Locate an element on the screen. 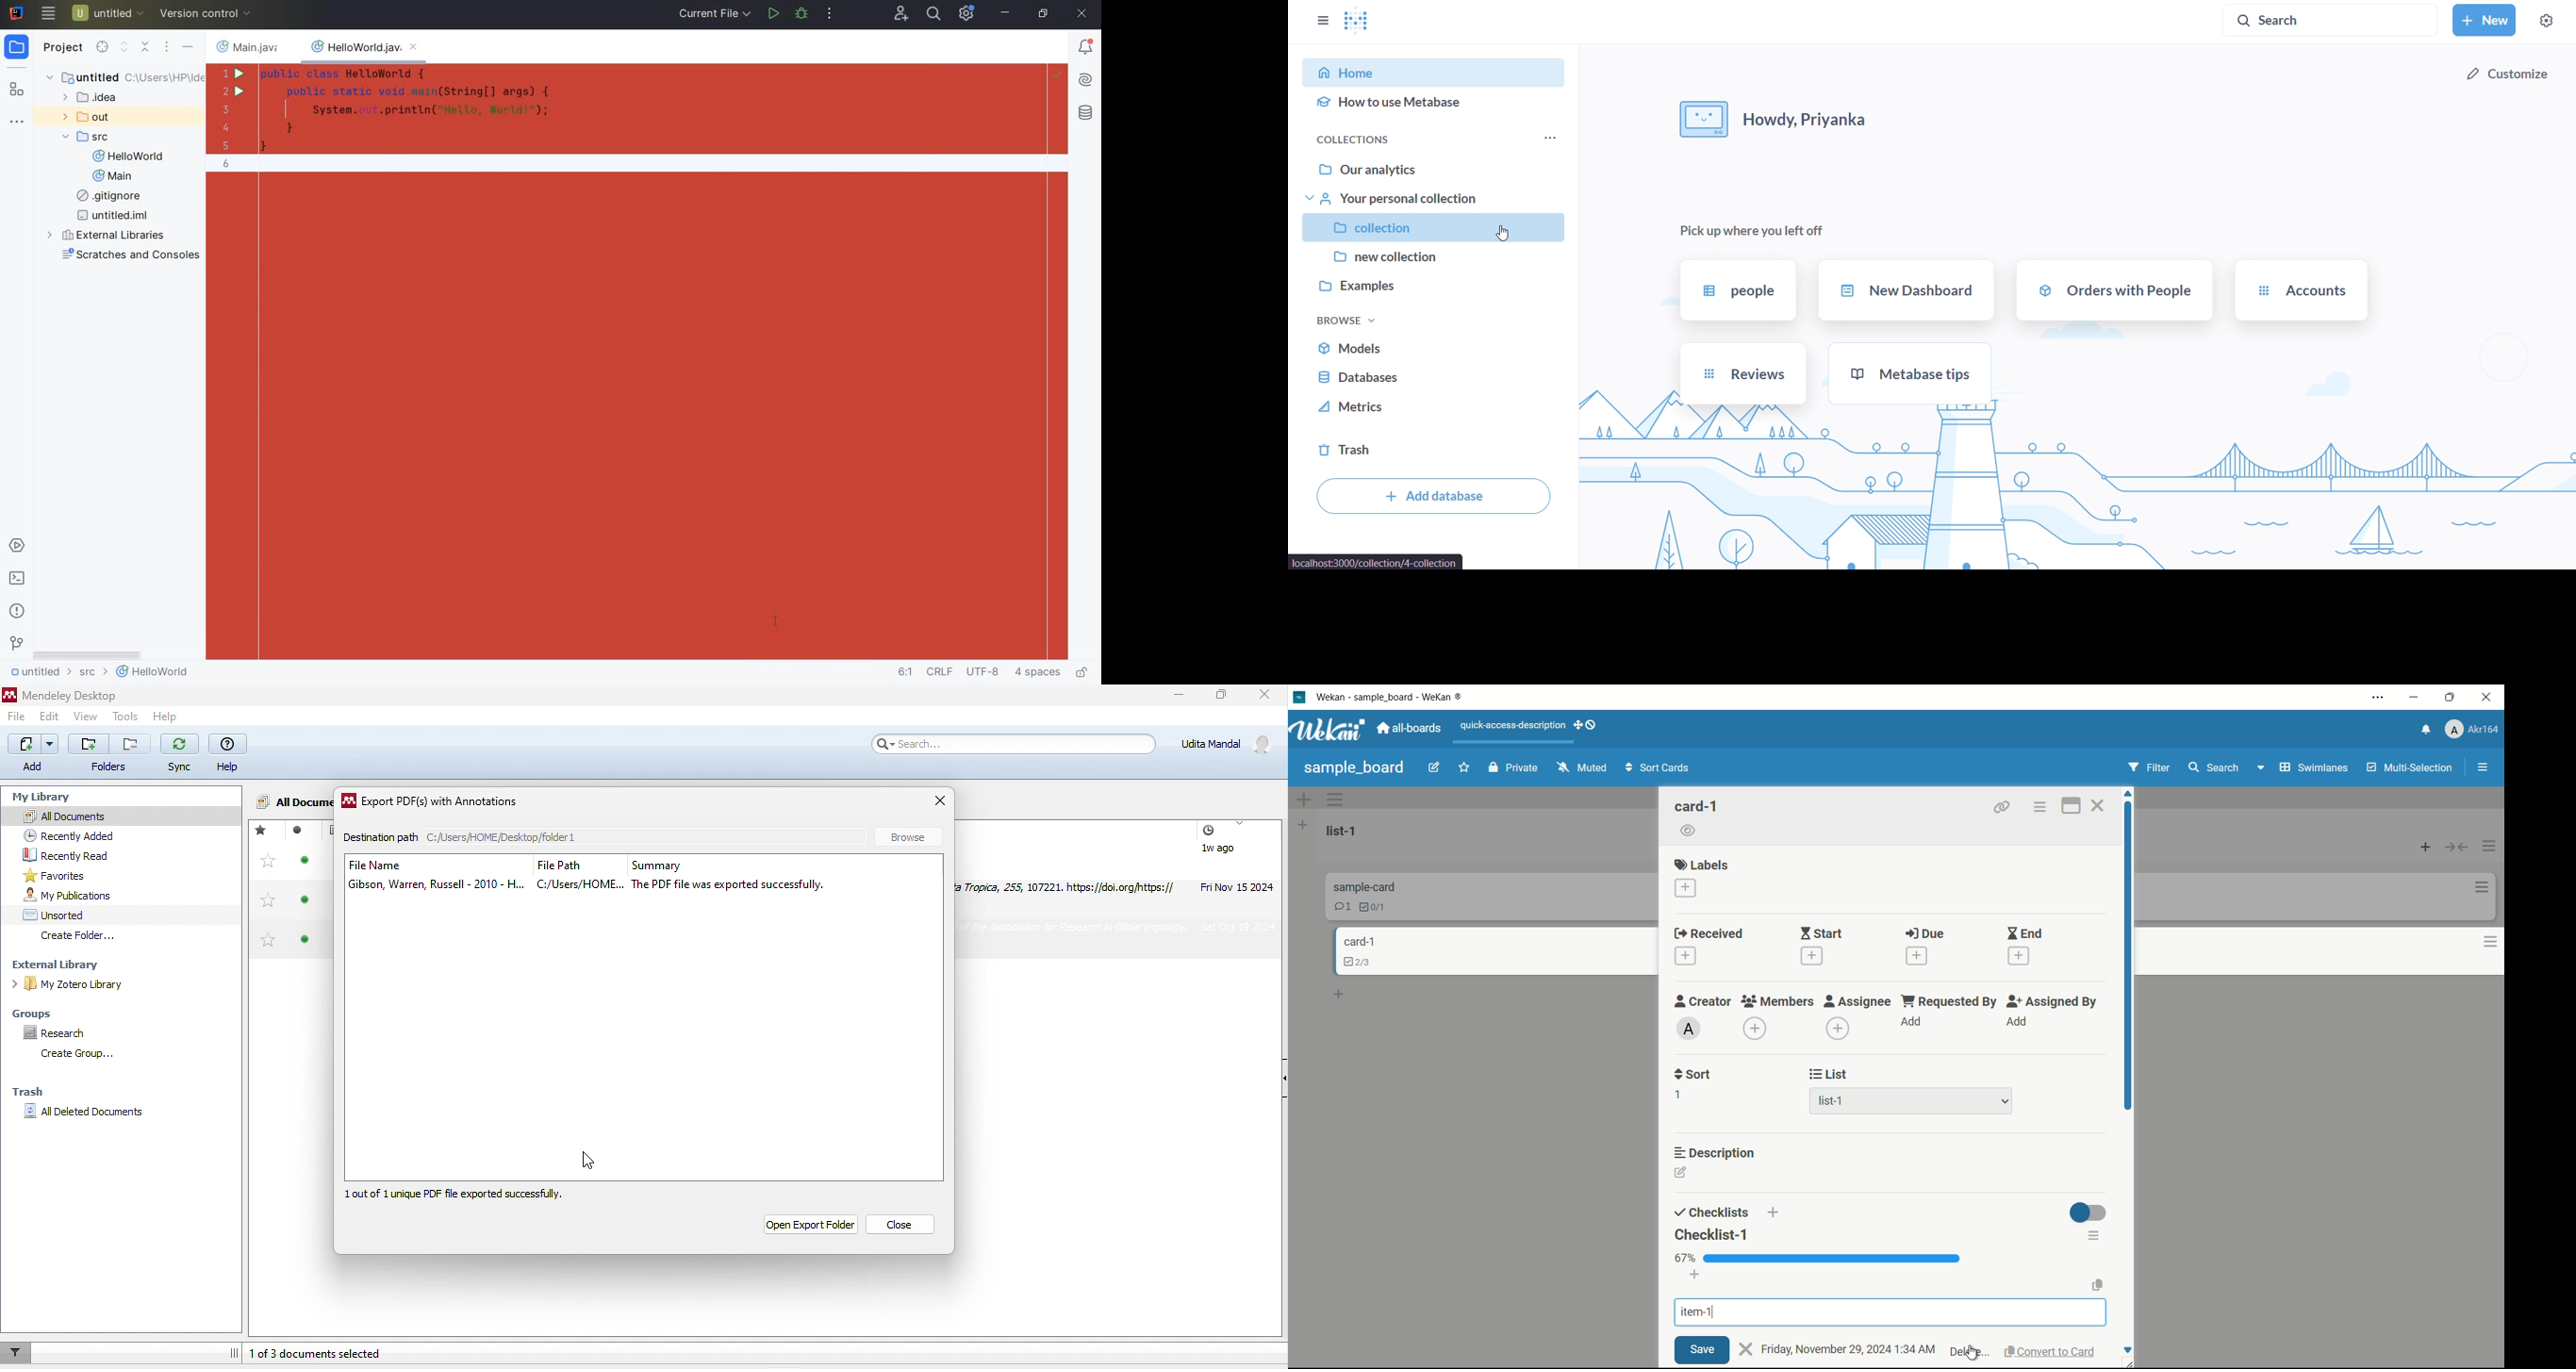  1w ago Fri Nov 15 2024 is located at coordinates (1236, 857).